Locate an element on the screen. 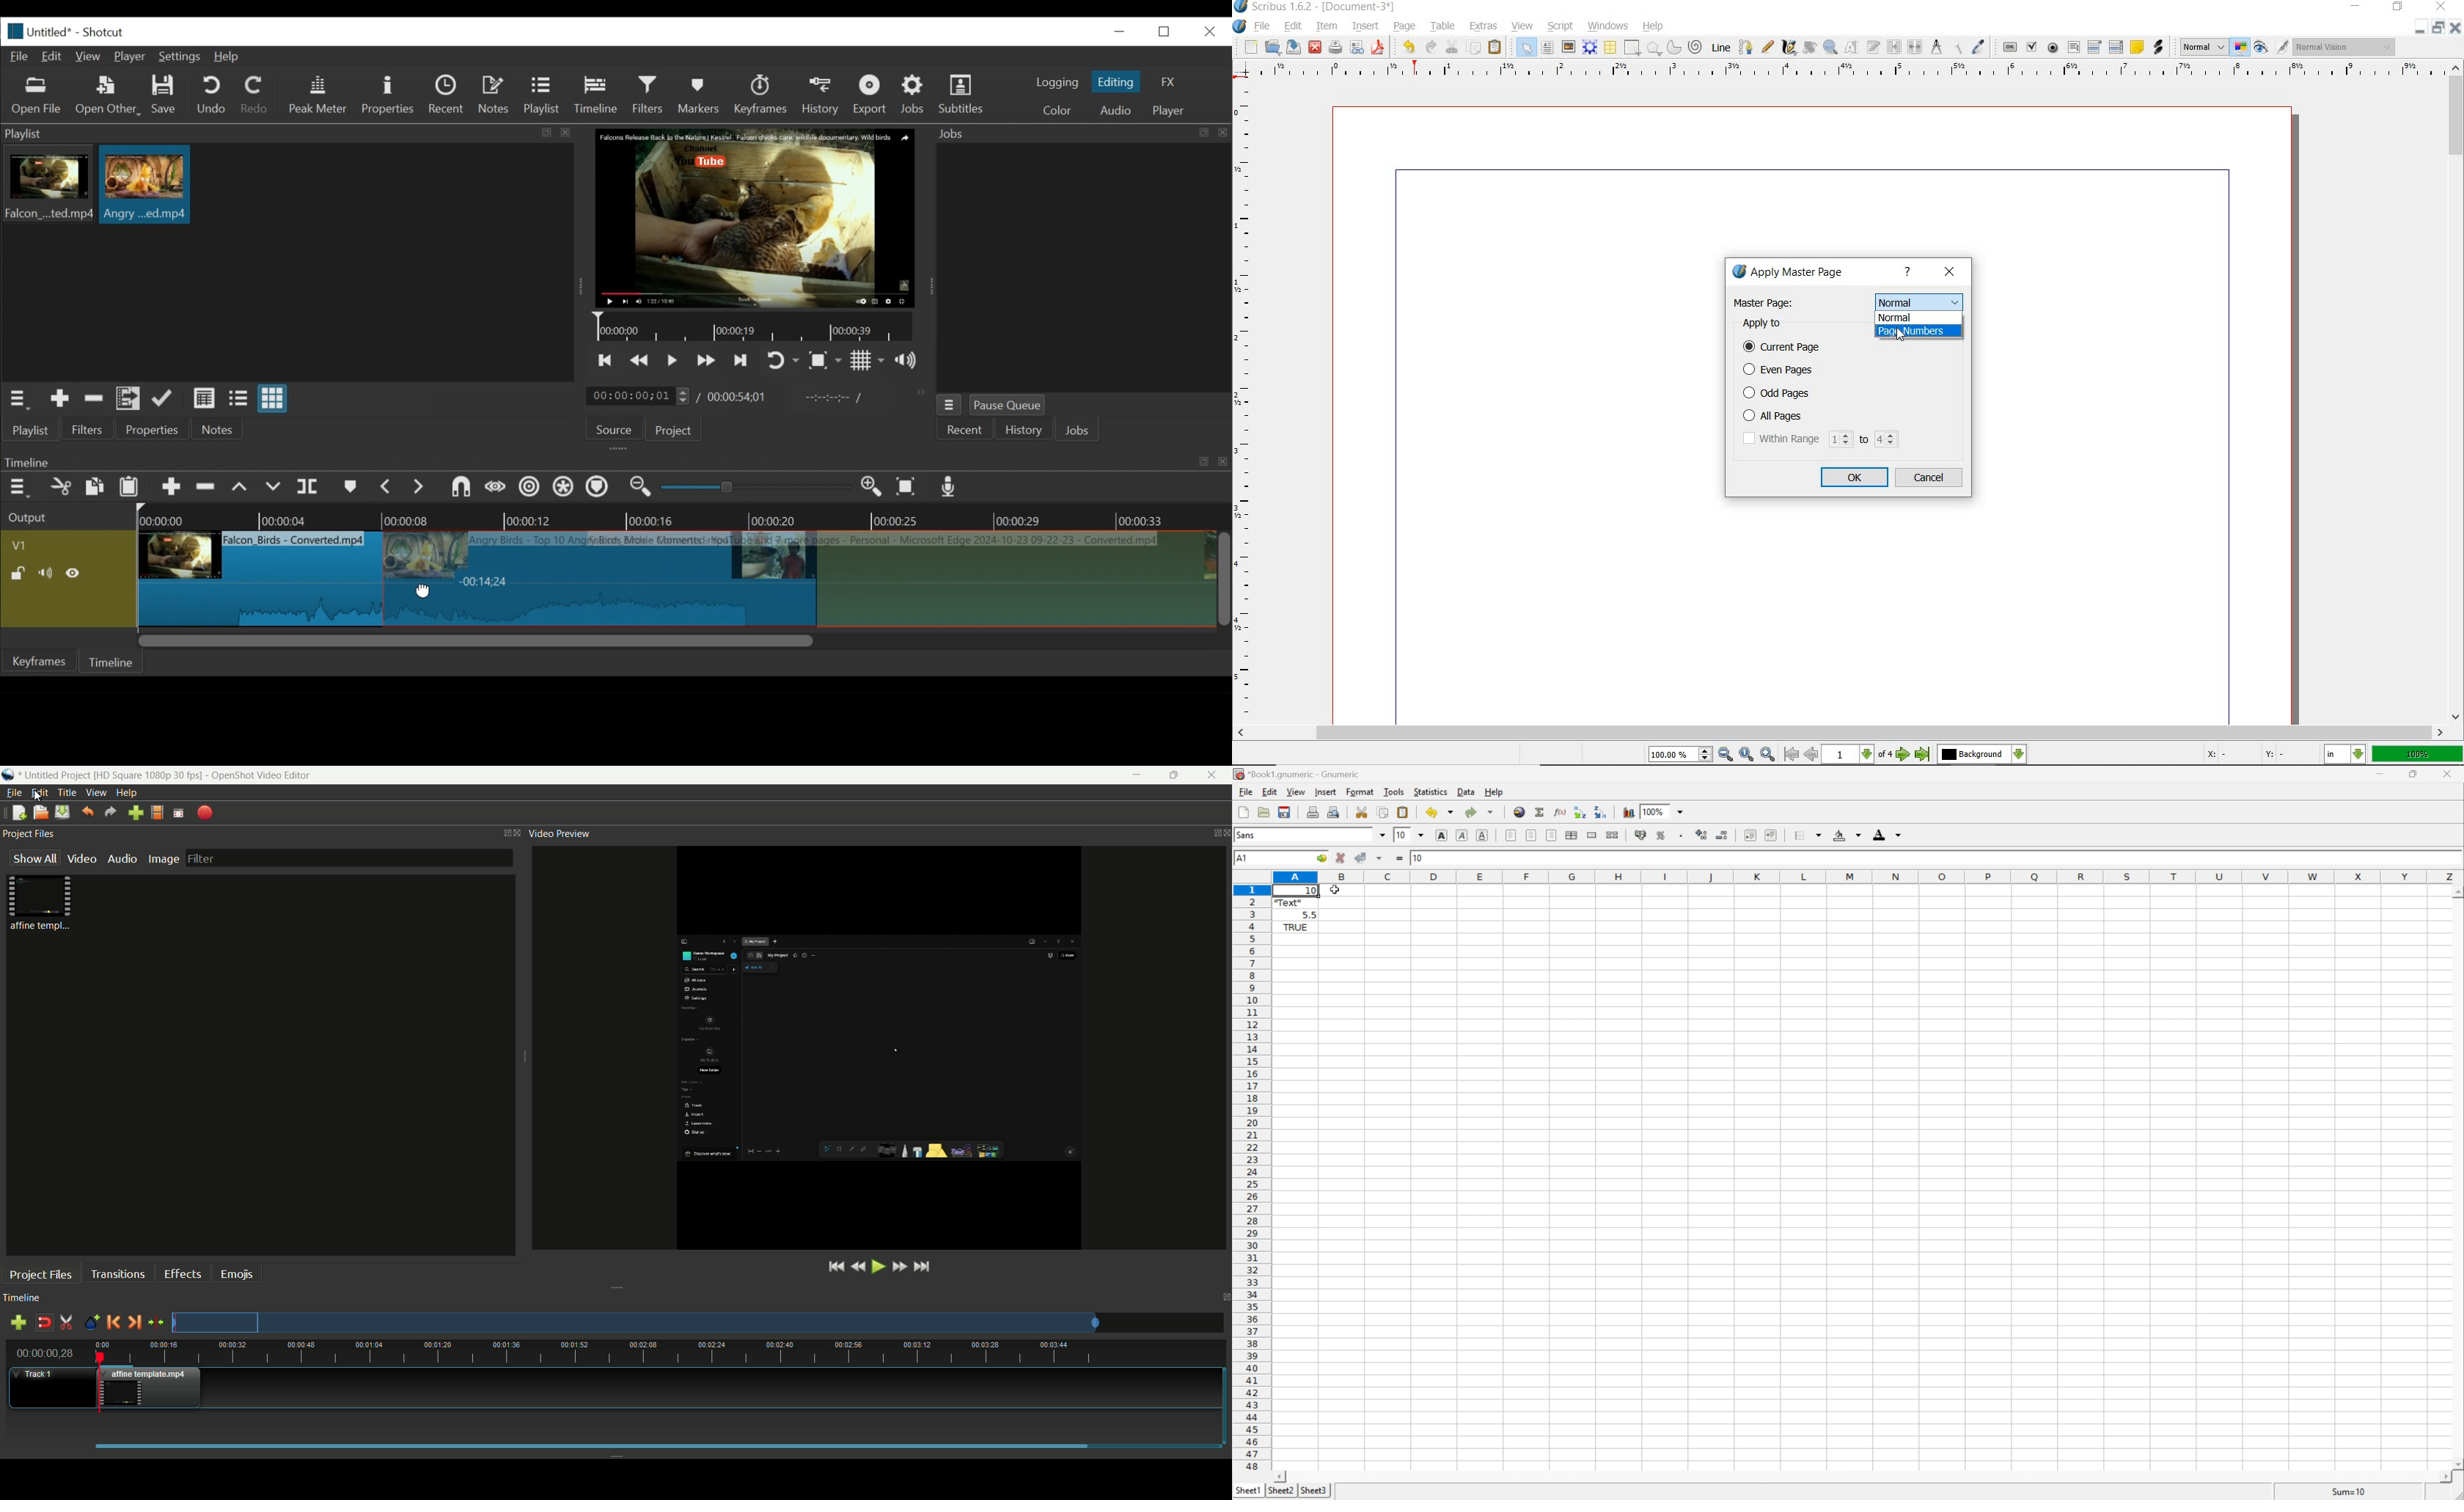 The image size is (2464, 1512). File is located at coordinates (22, 57).